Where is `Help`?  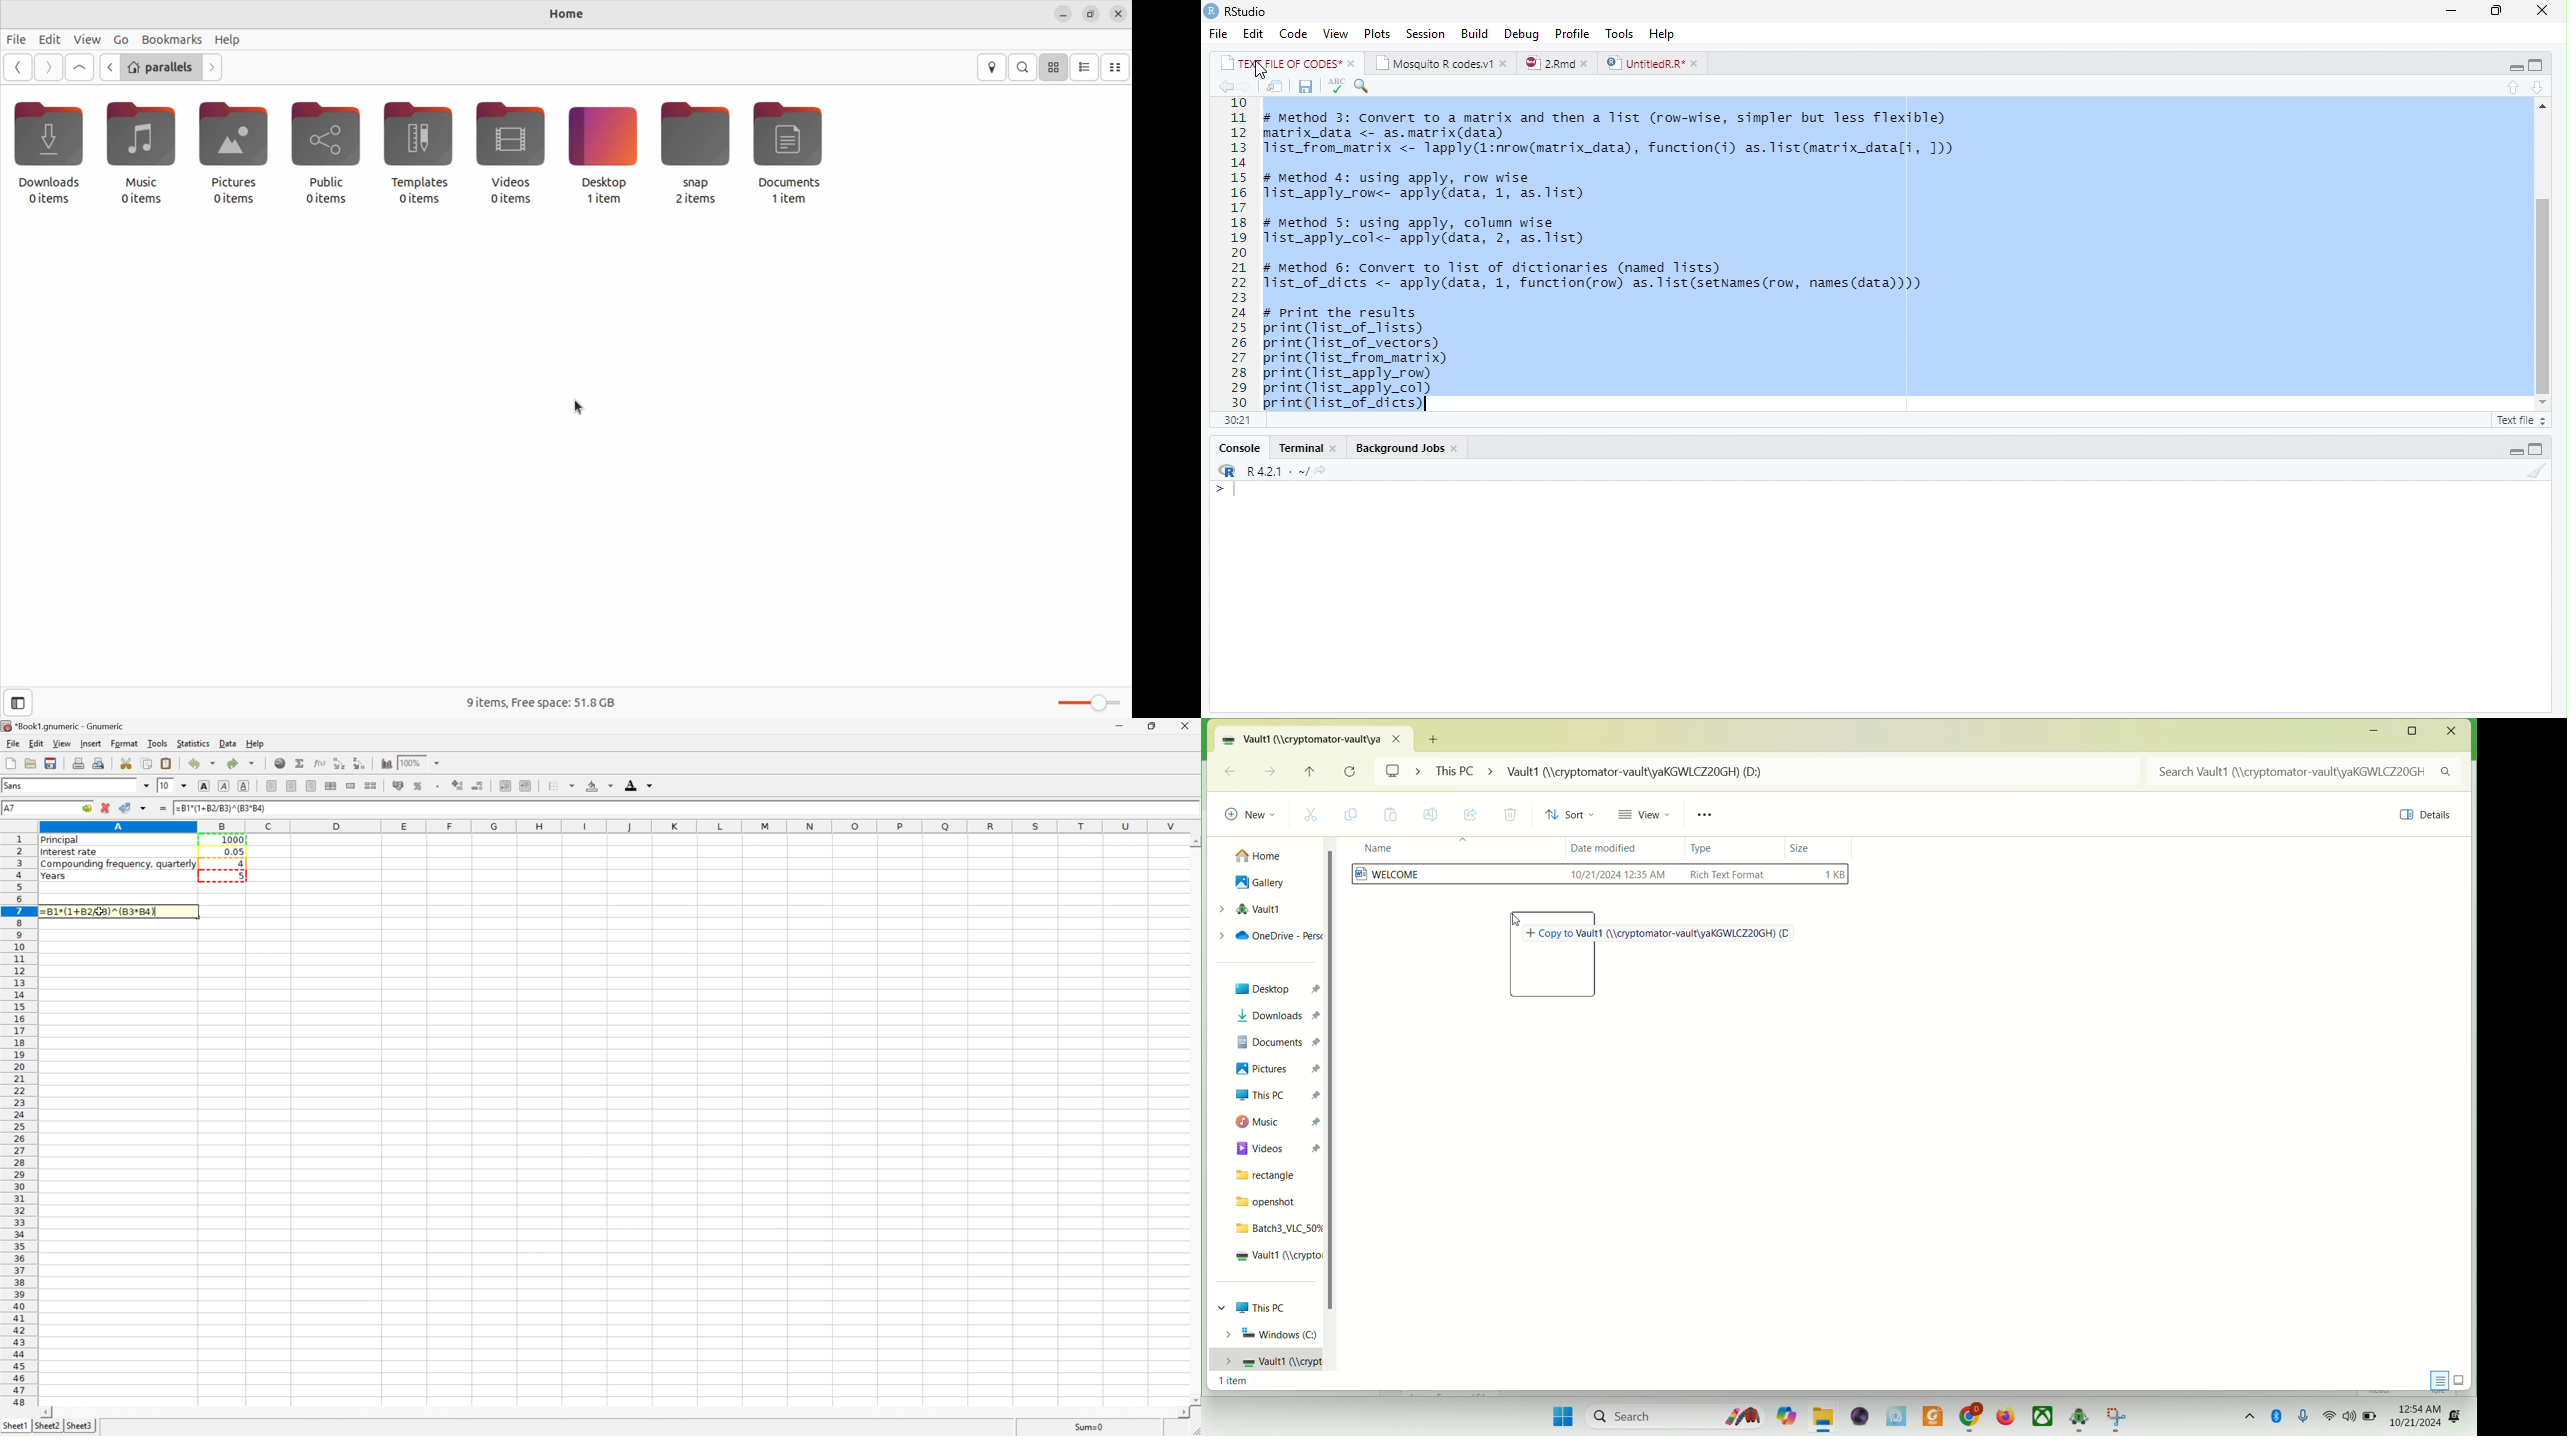 Help is located at coordinates (1666, 34).